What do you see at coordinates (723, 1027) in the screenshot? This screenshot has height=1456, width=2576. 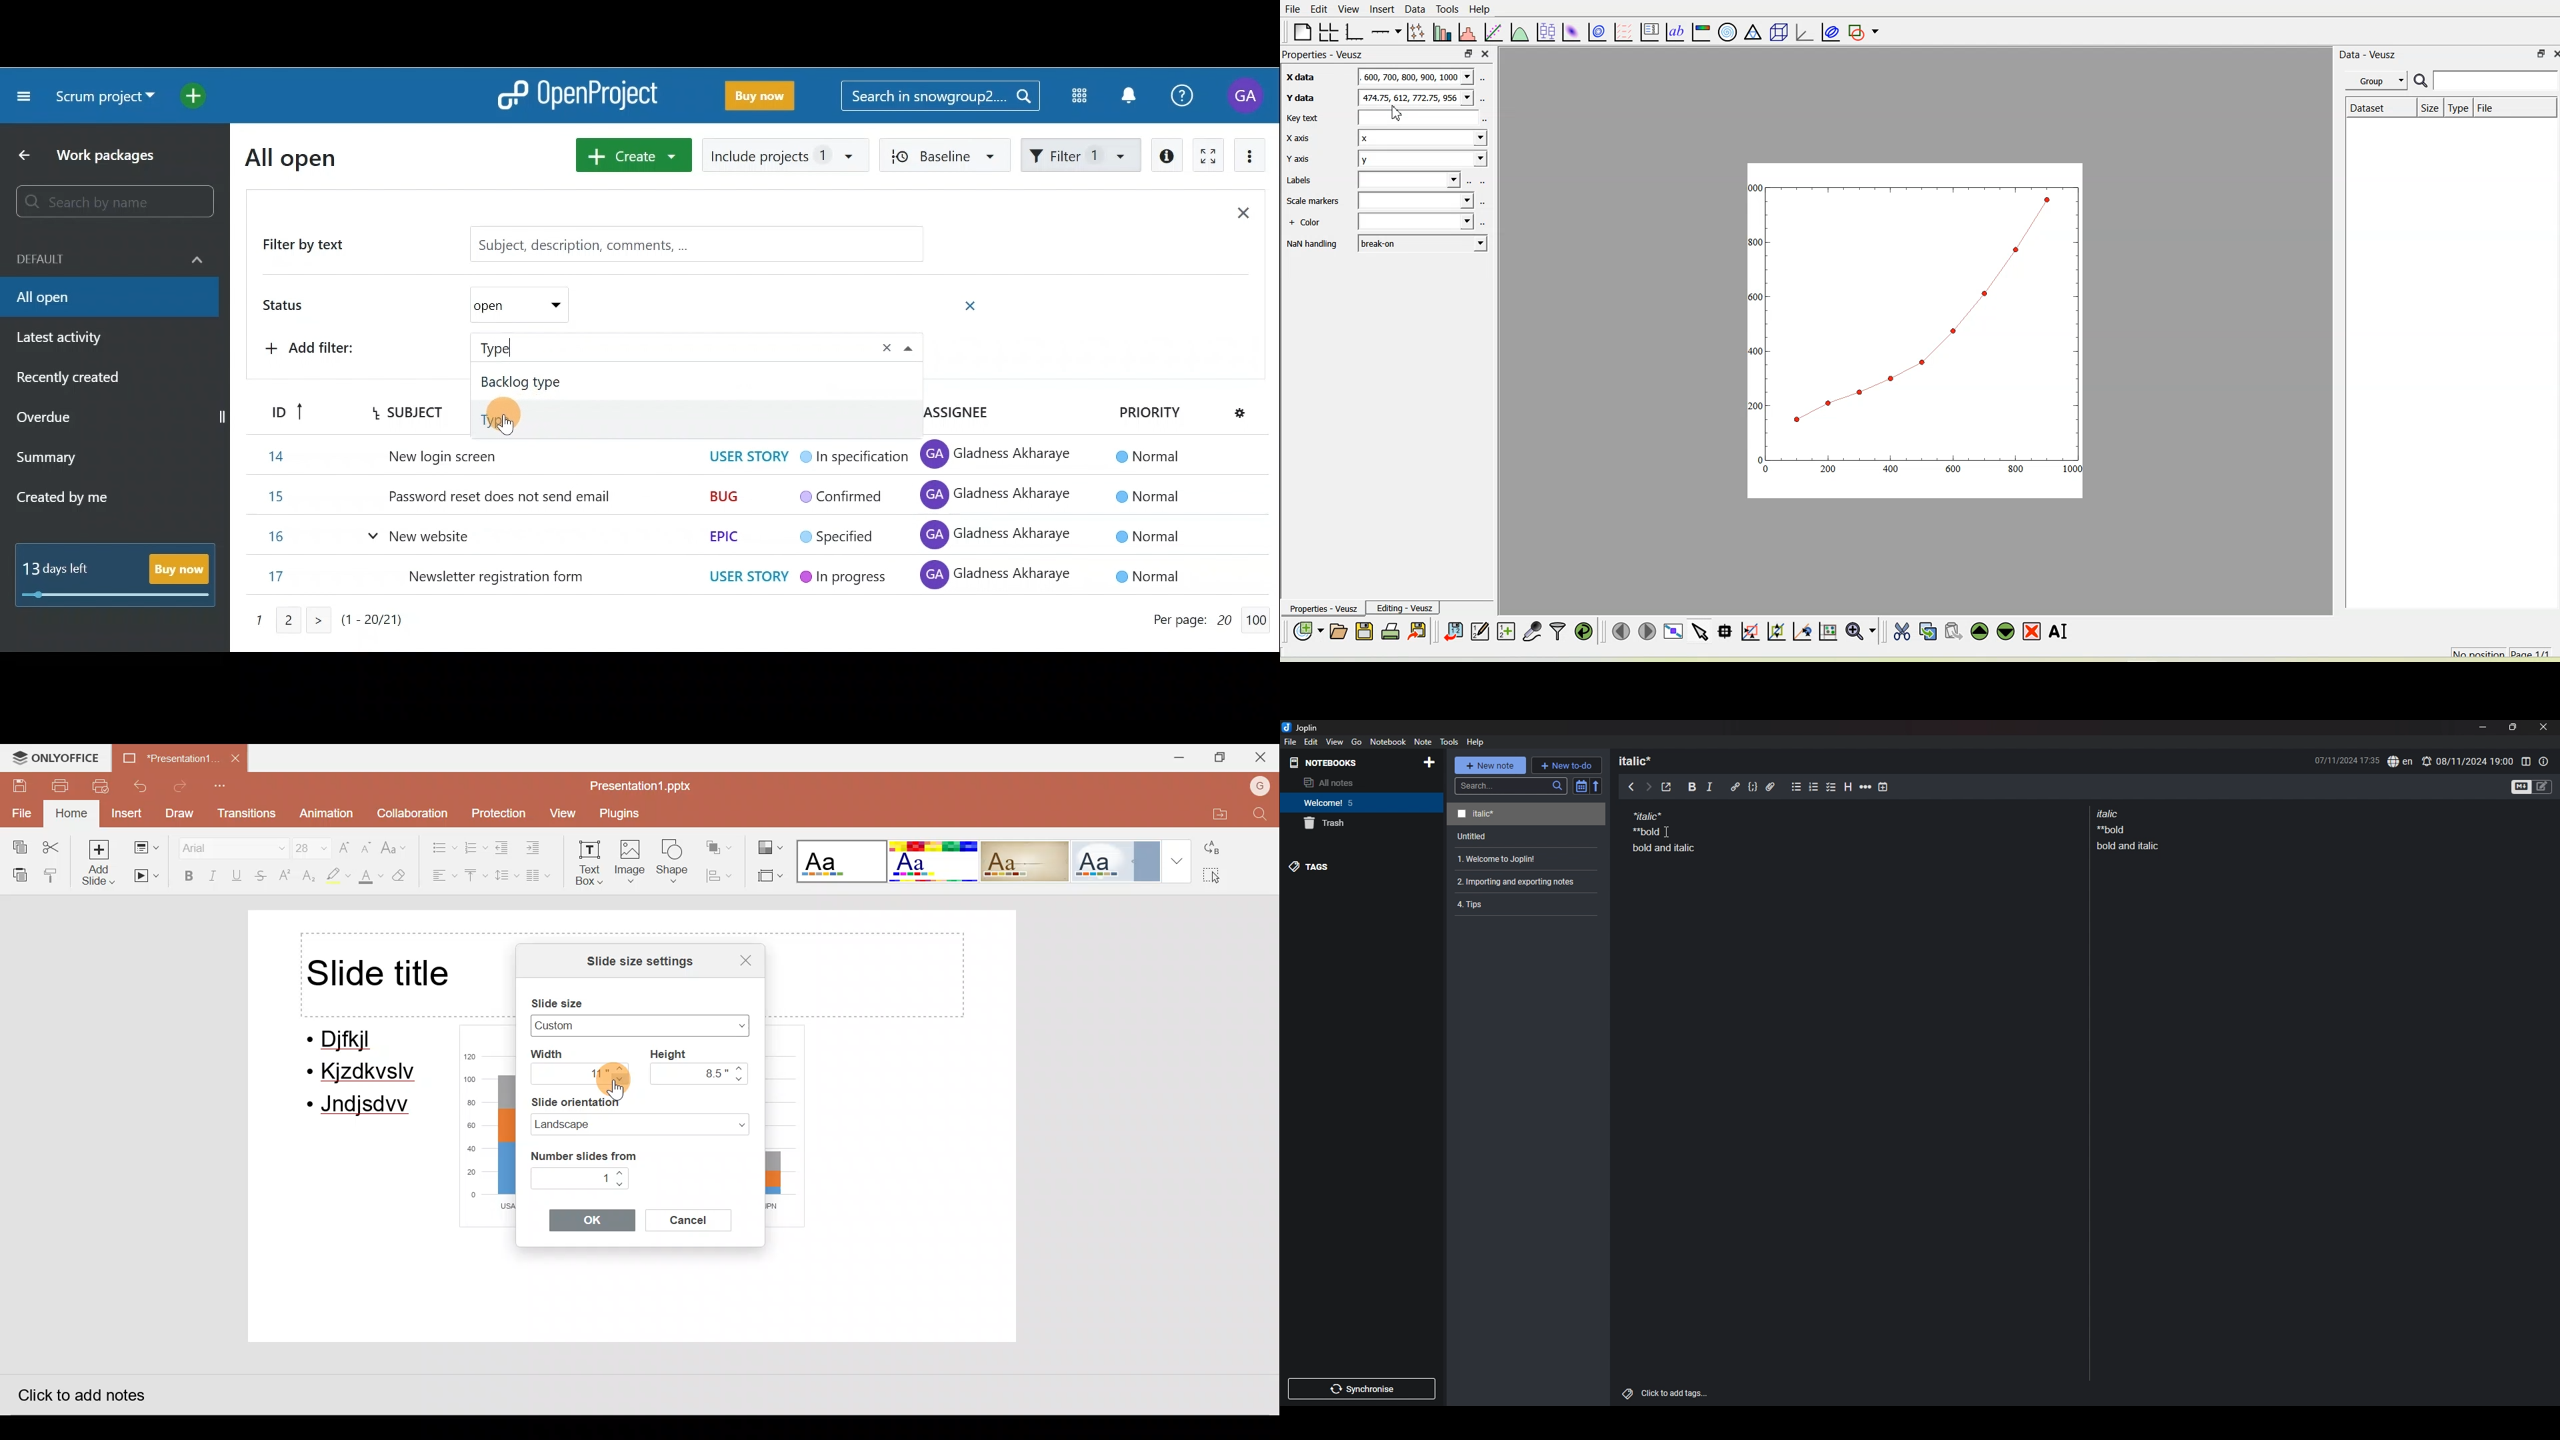 I see `Slide size drop down` at bounding box center [723, 1027].